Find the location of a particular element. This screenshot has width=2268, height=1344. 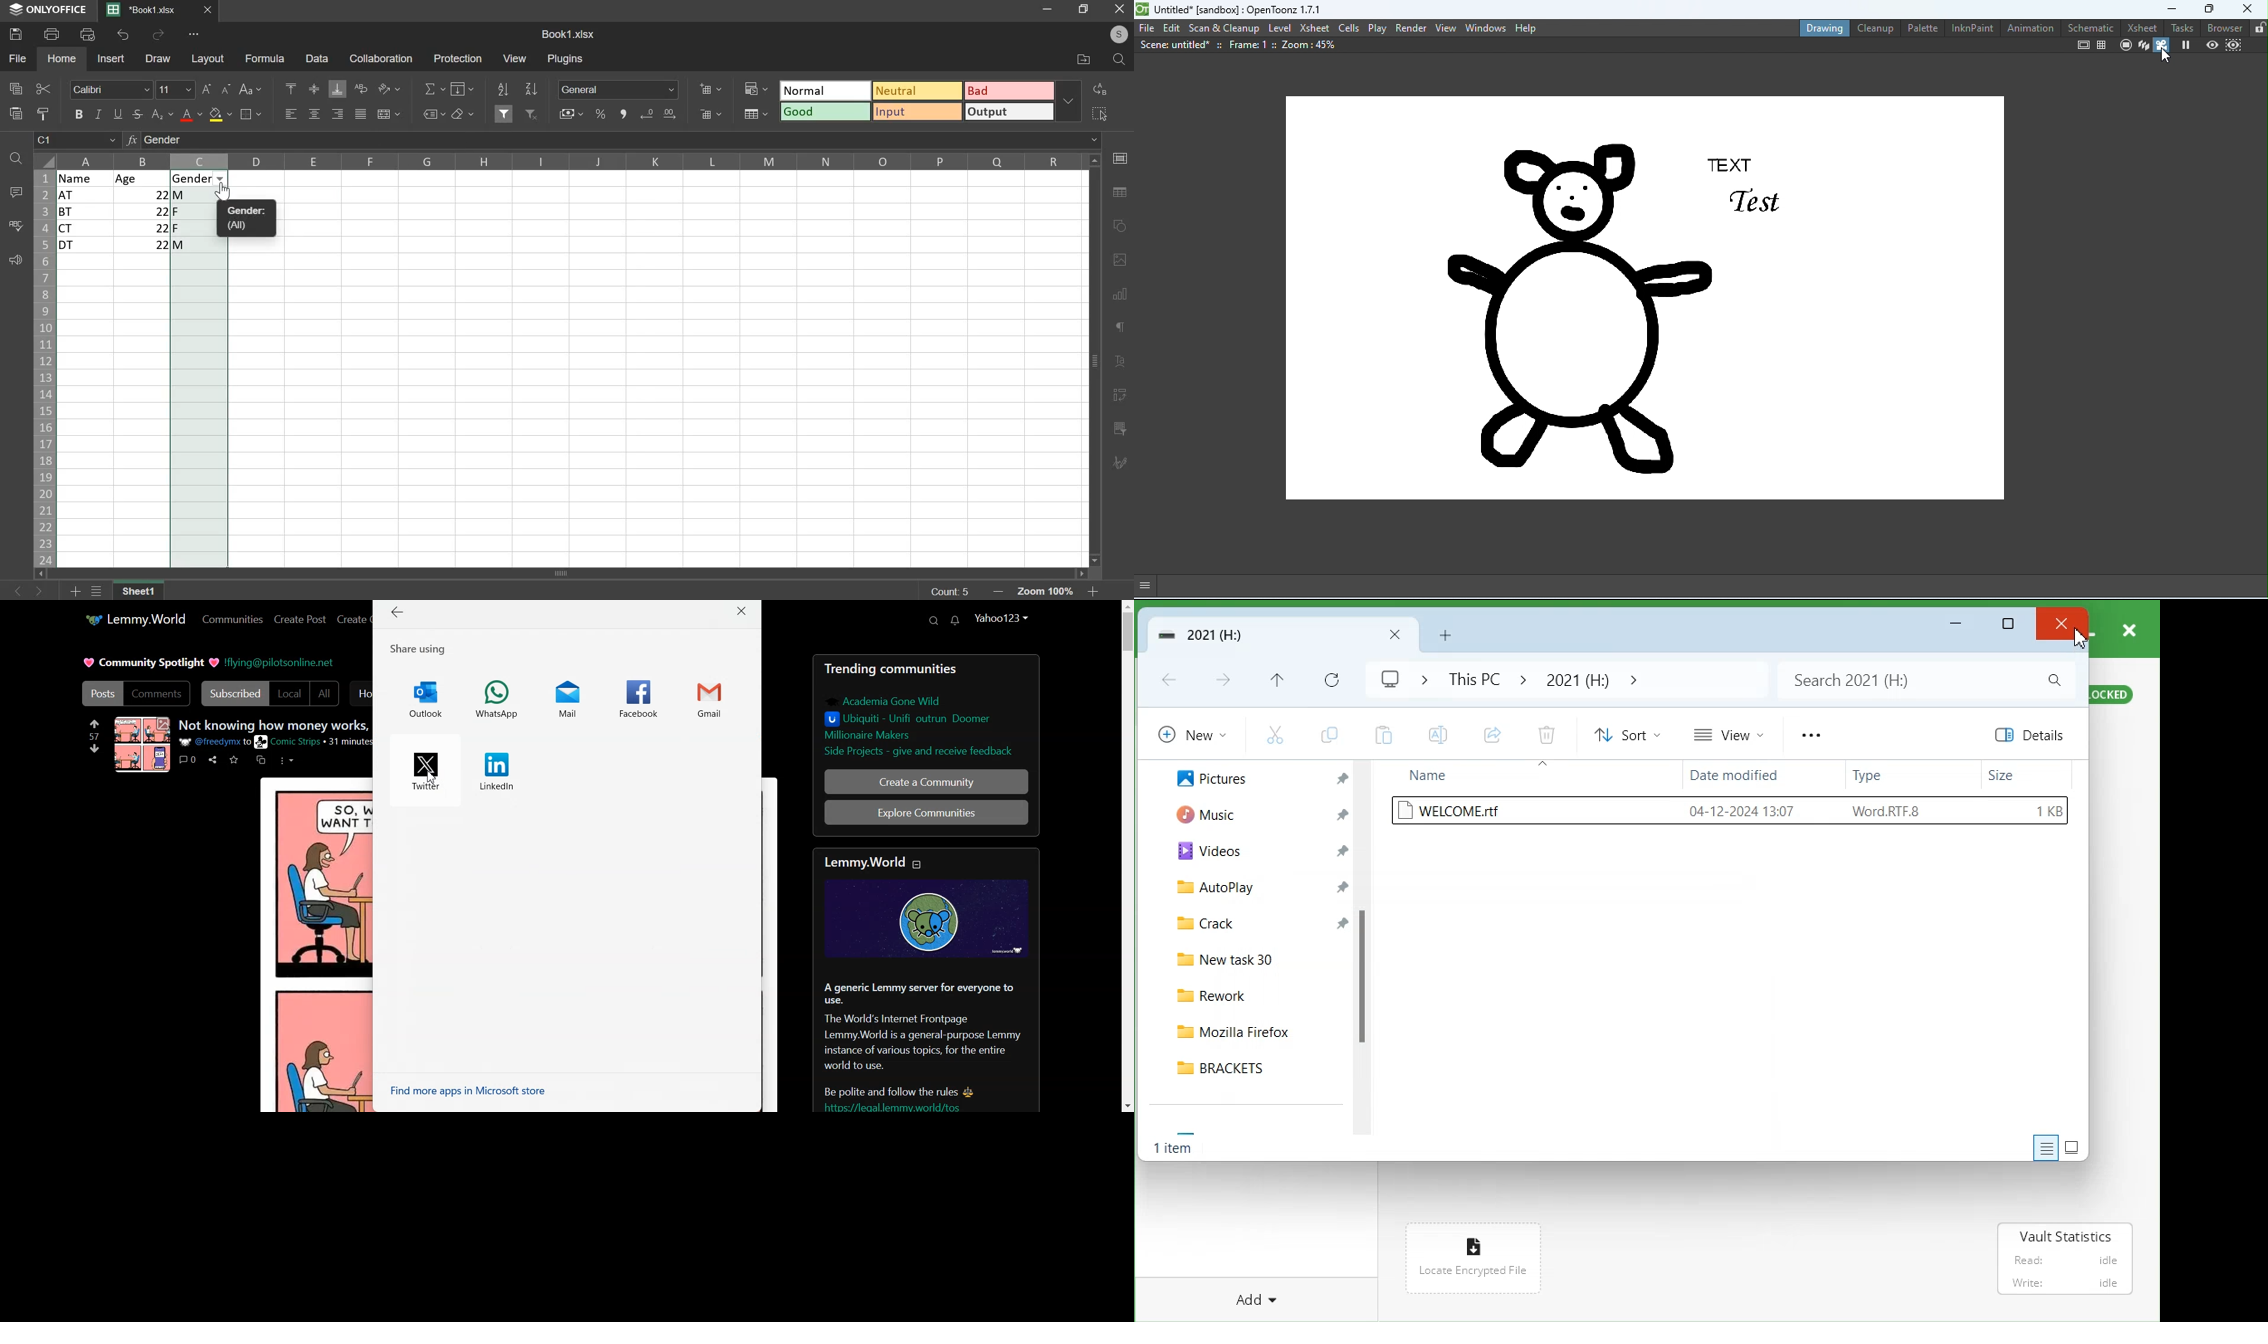

orientation is located at coordinates (389, 88).